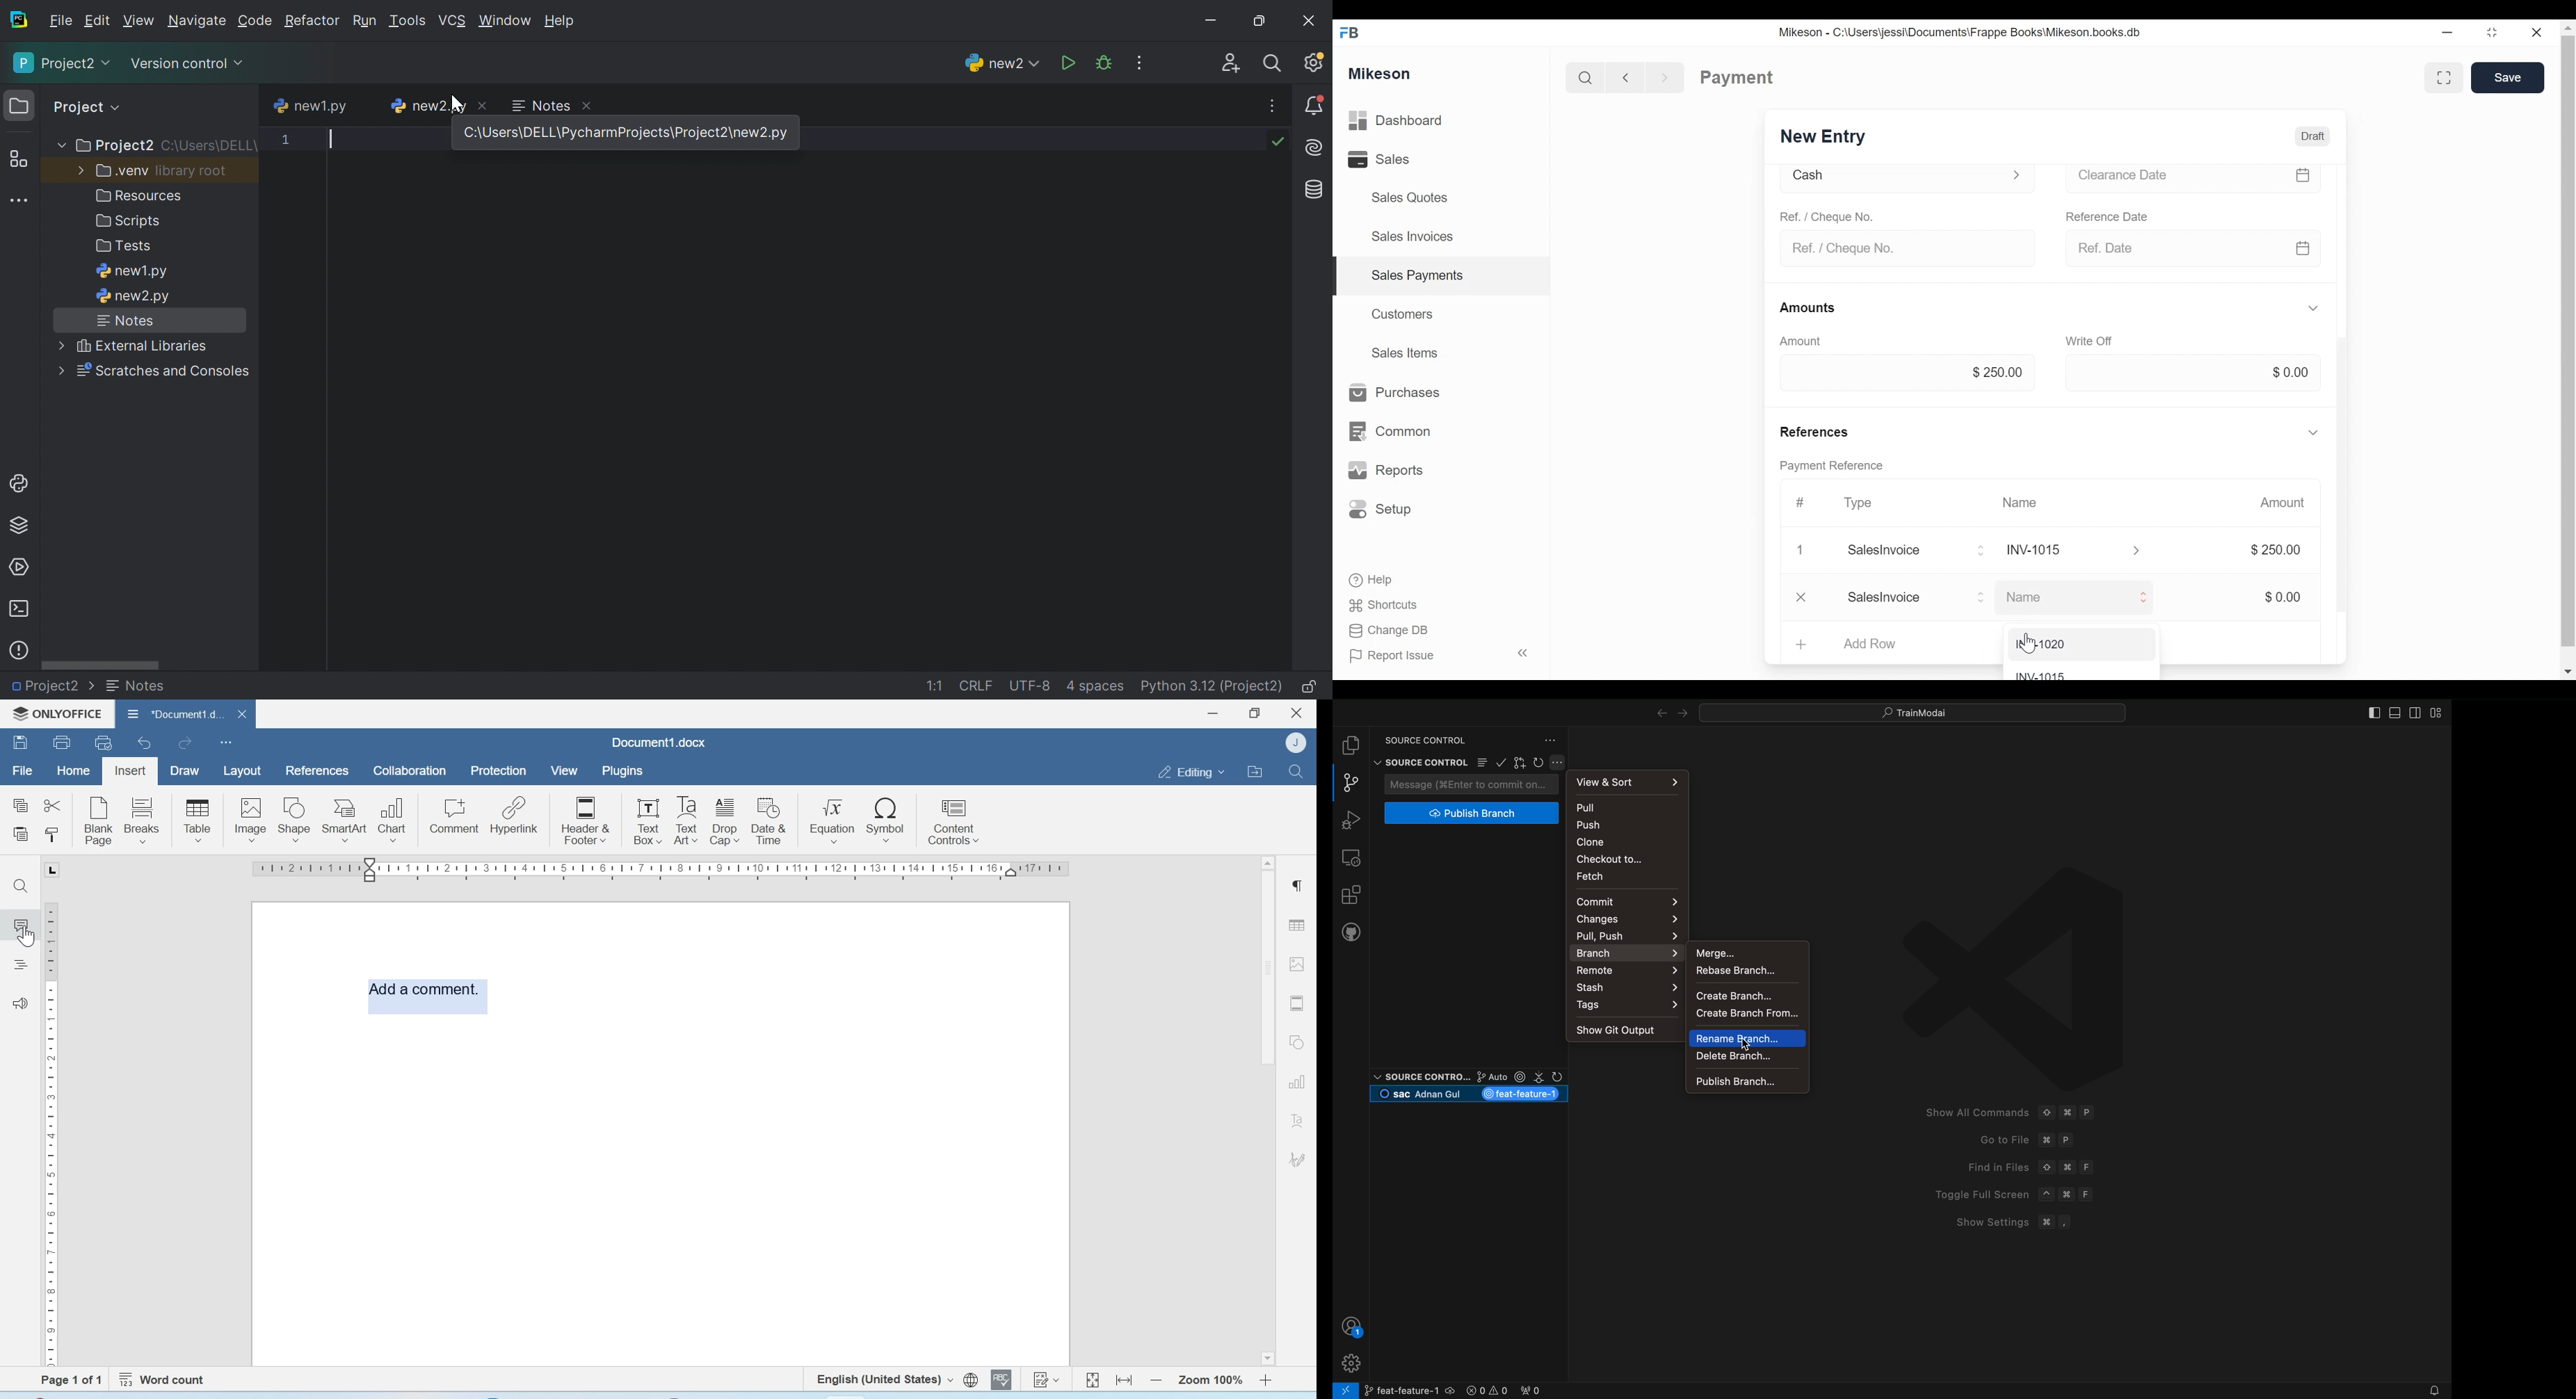 This screenshot has width=2576, height=1400. Describe the element at coordinates (2085, 551) in the screenshot. I see `INY1015` at that location.